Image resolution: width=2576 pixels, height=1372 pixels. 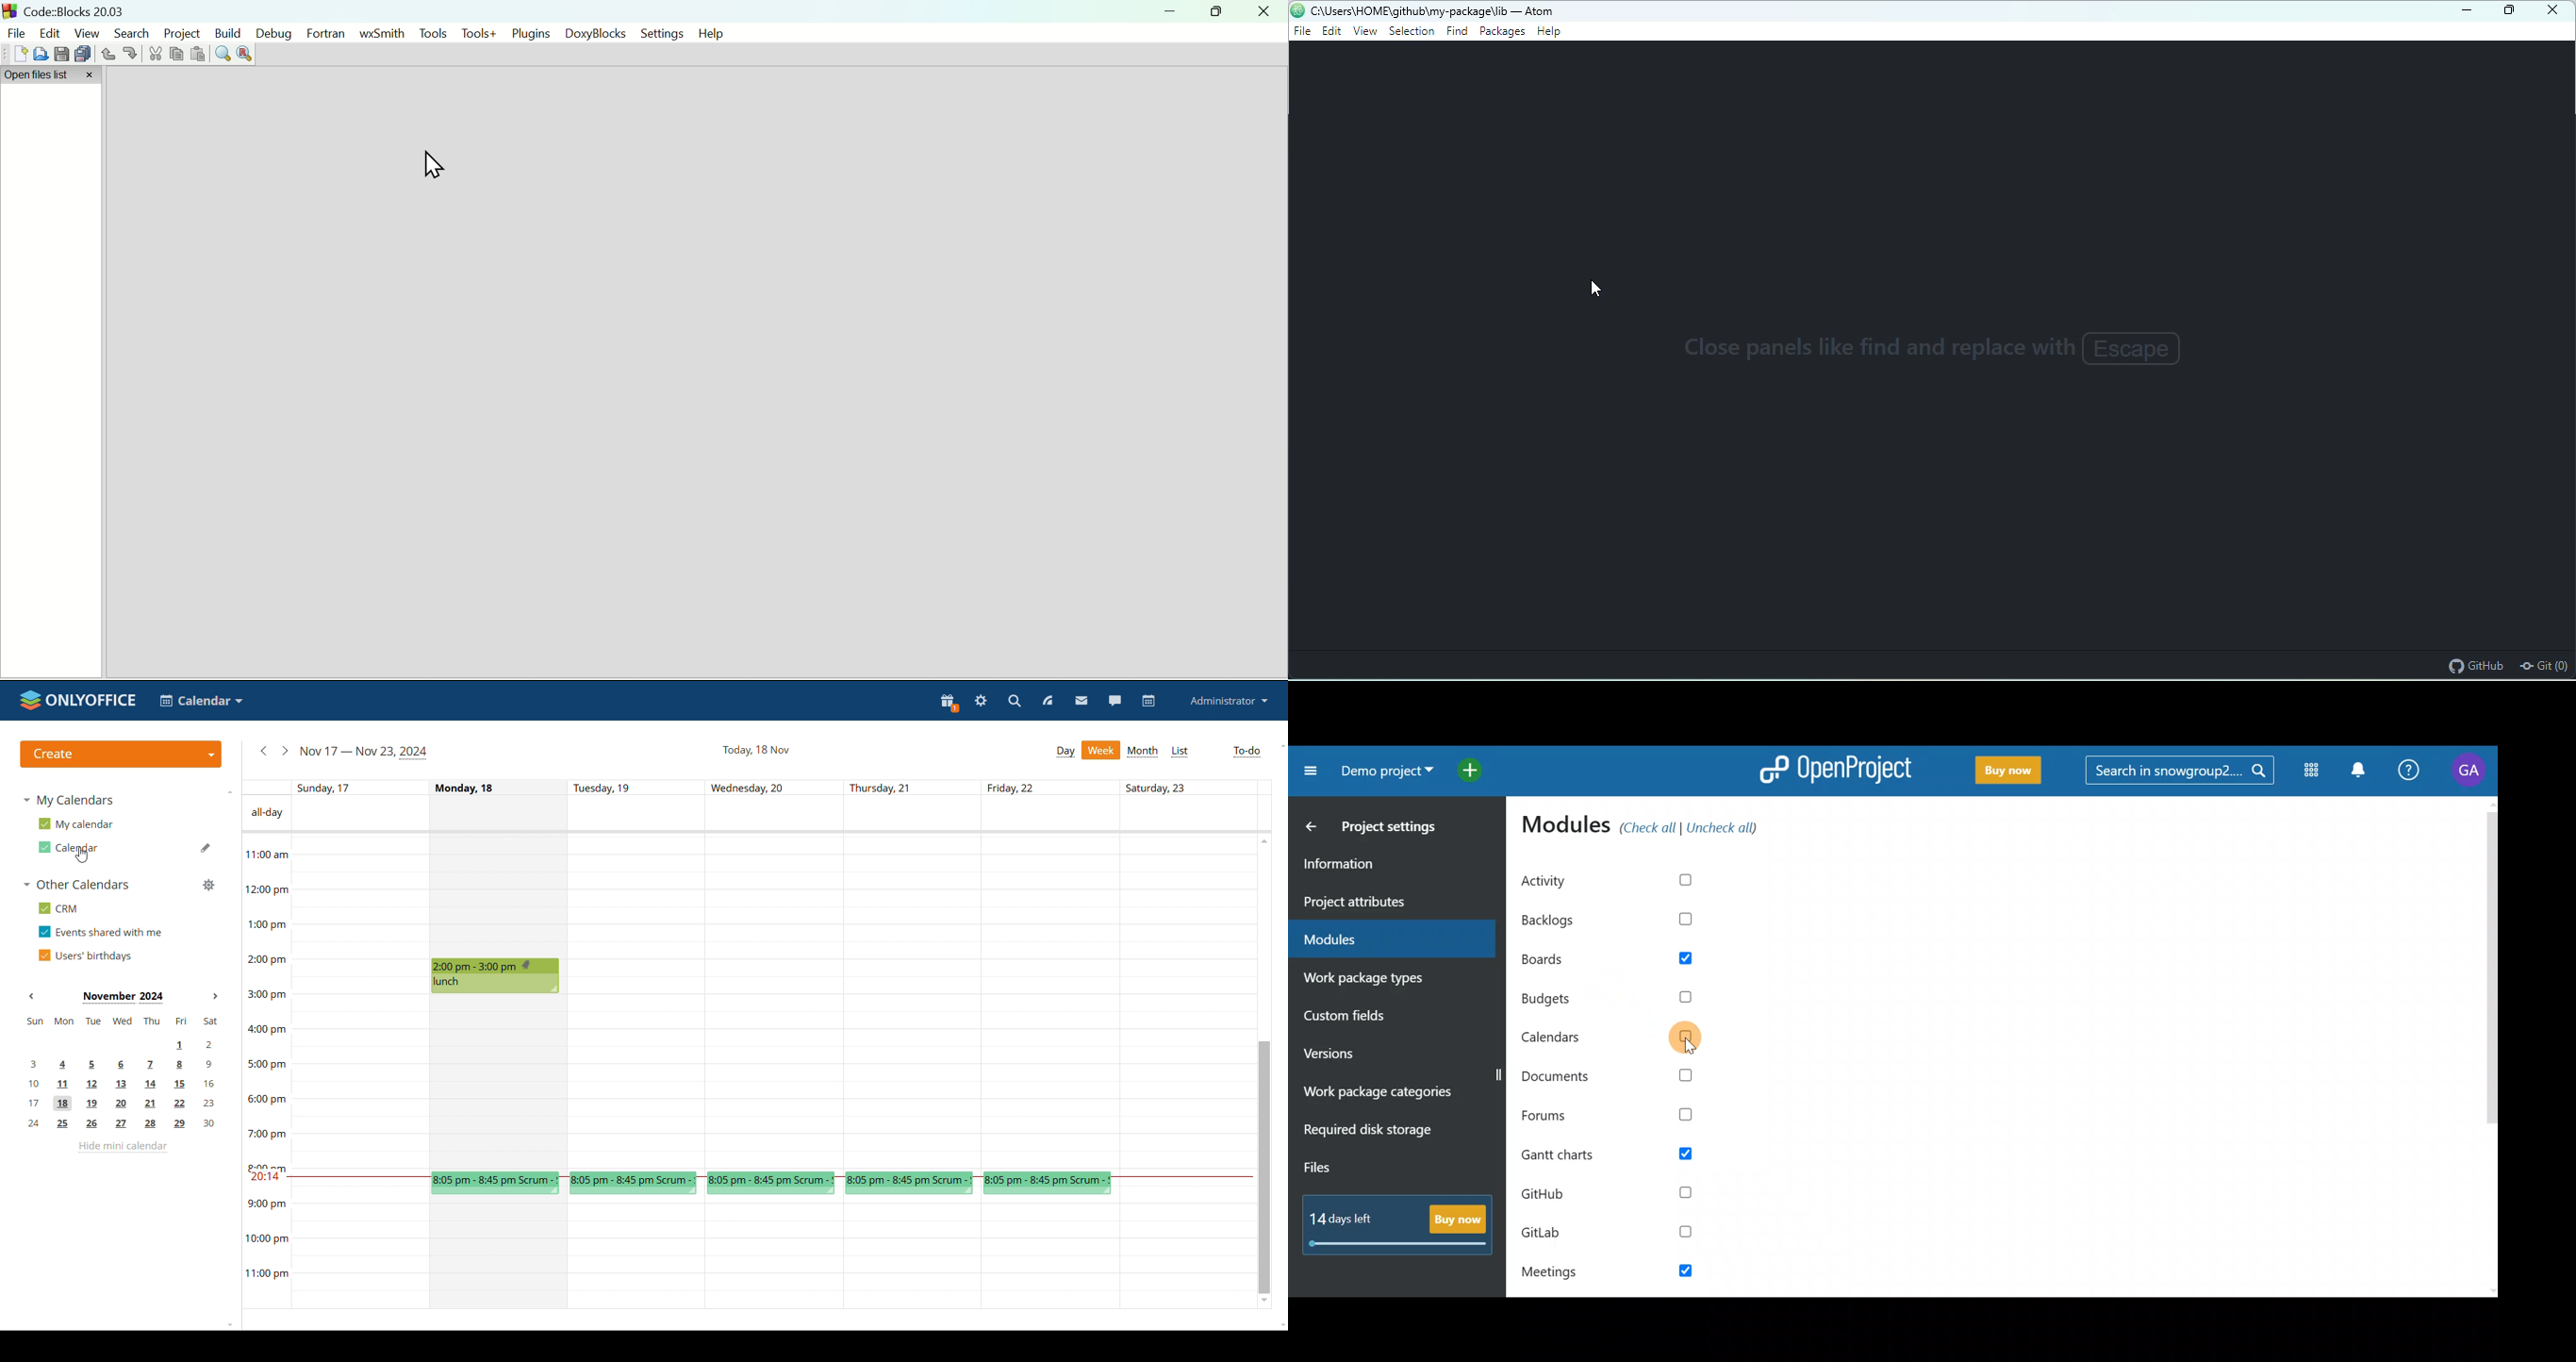 What do you see at coordinates (1354, 1170) in the screenshot?
I see `Files` at bounding box center [1354, 1170].